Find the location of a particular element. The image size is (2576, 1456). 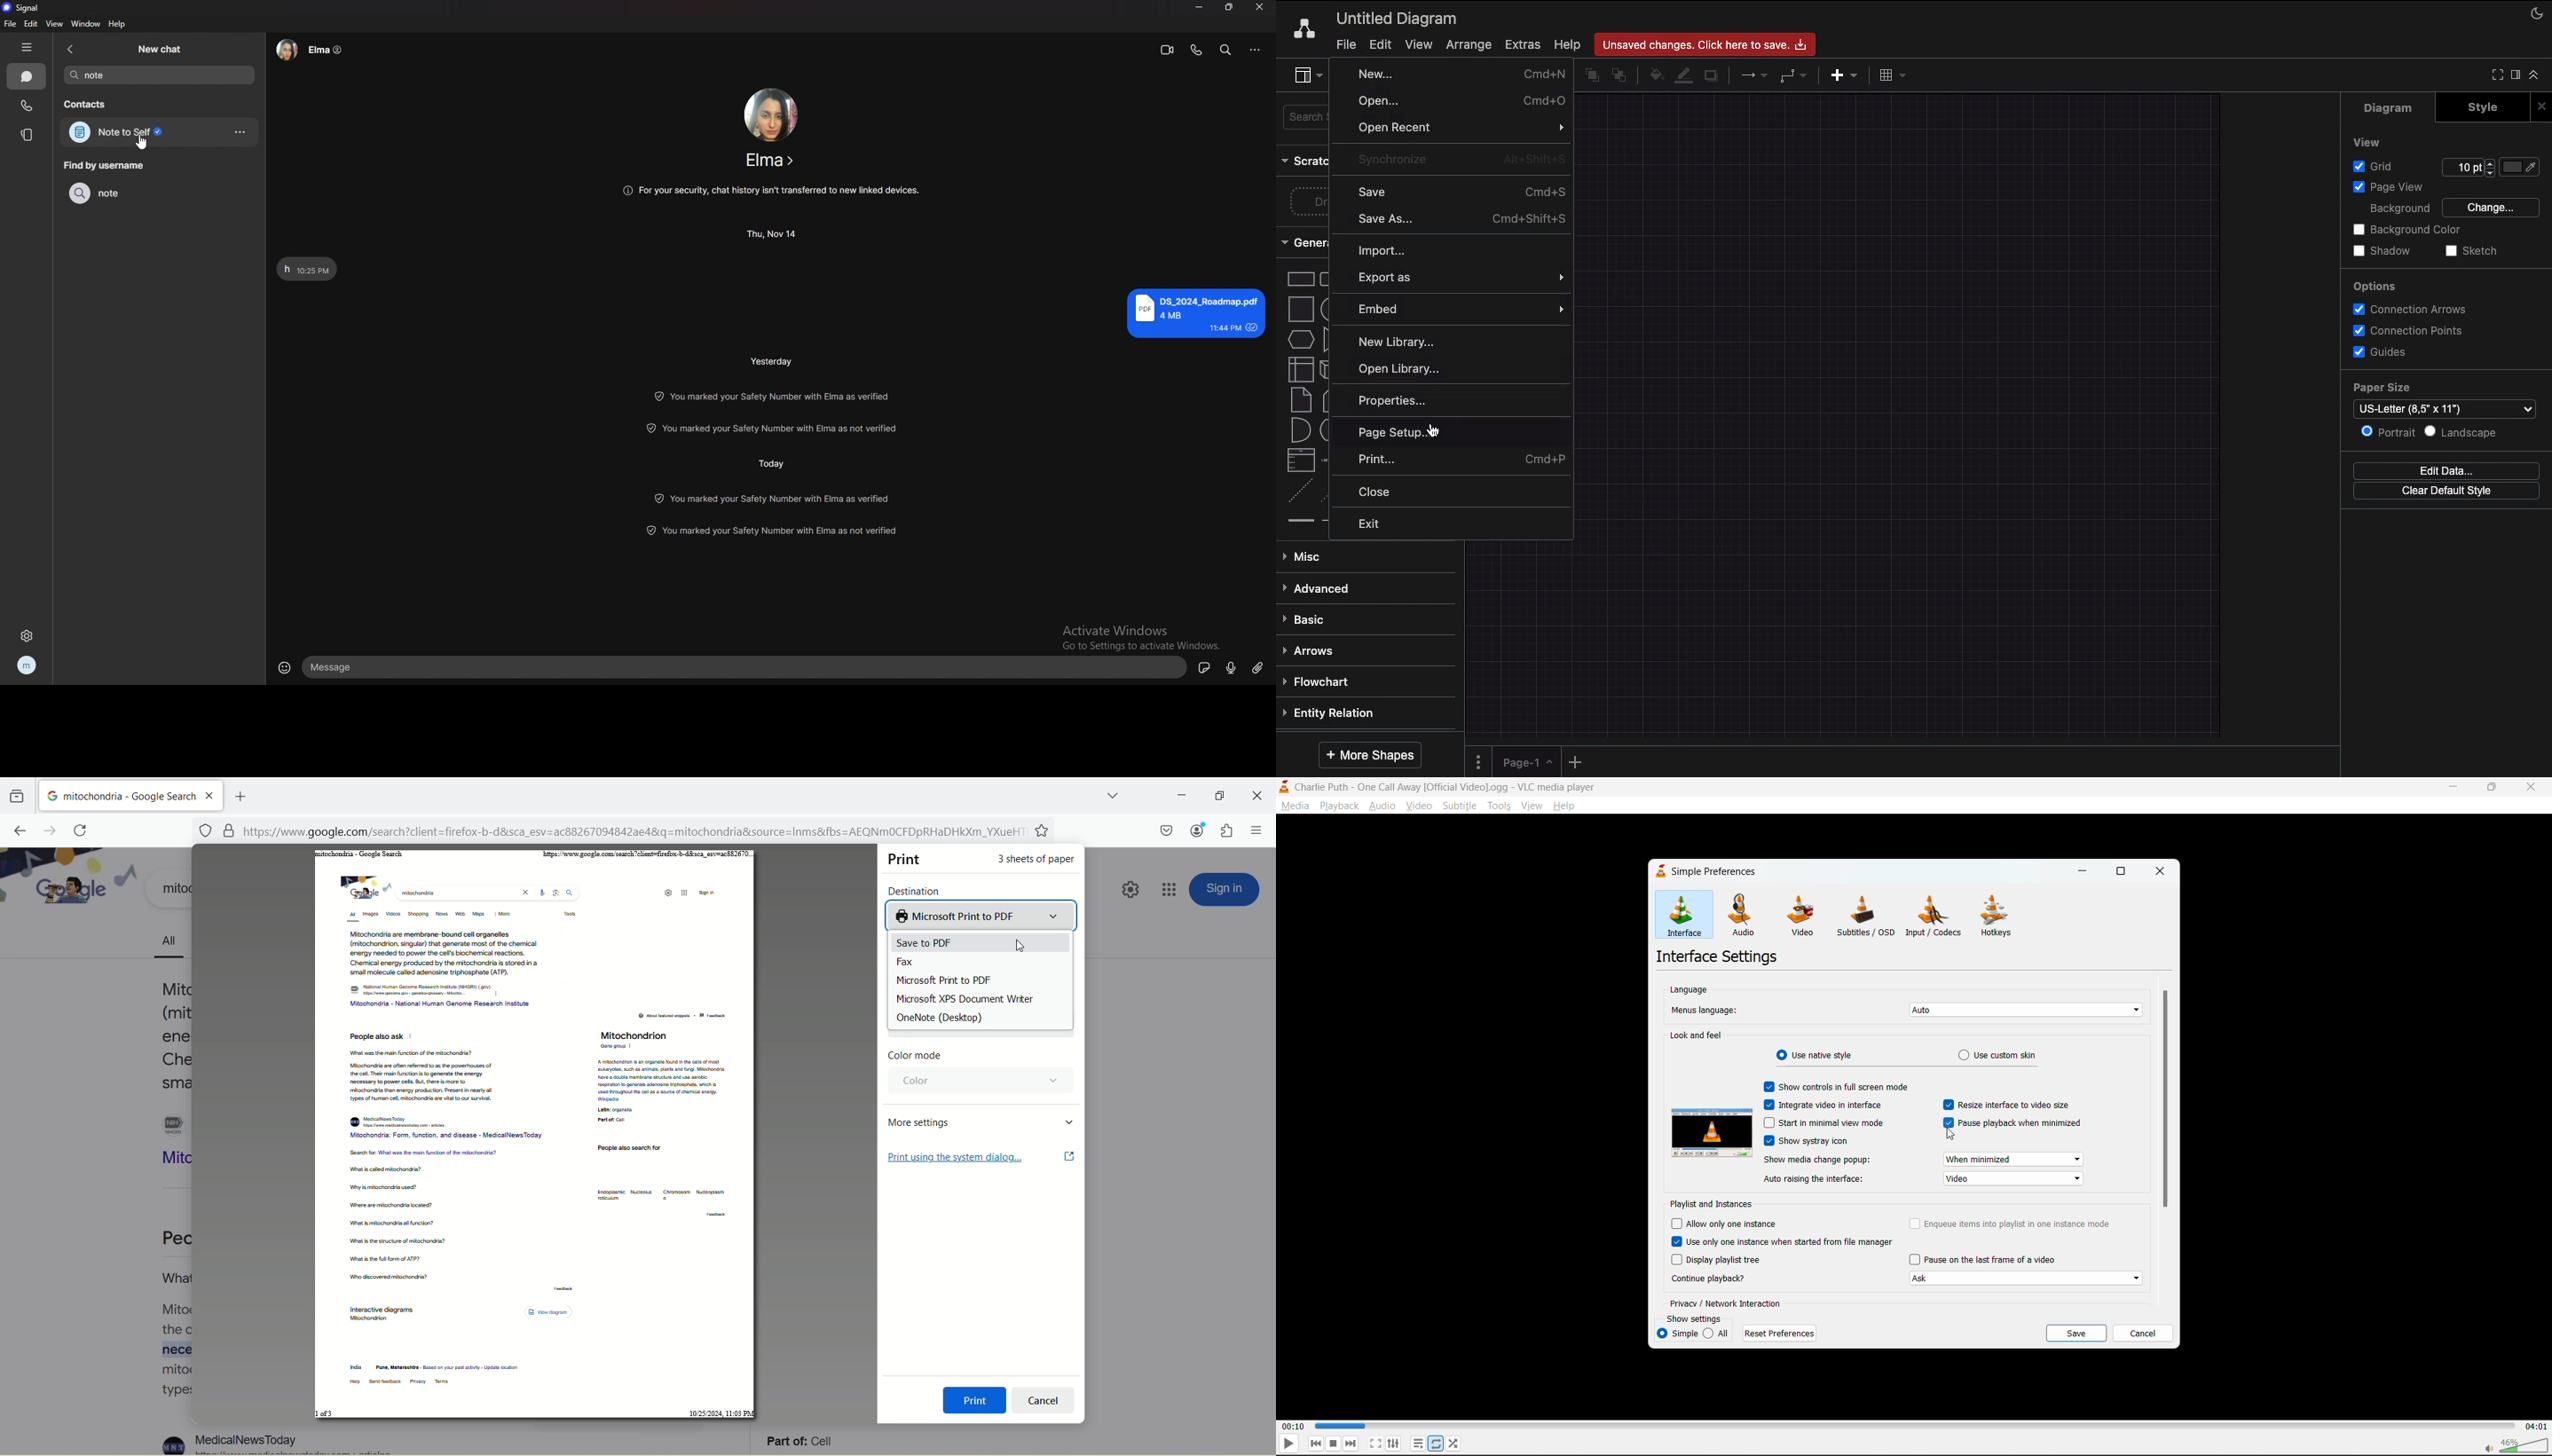

Guides is located at coordinates (2383, 353).